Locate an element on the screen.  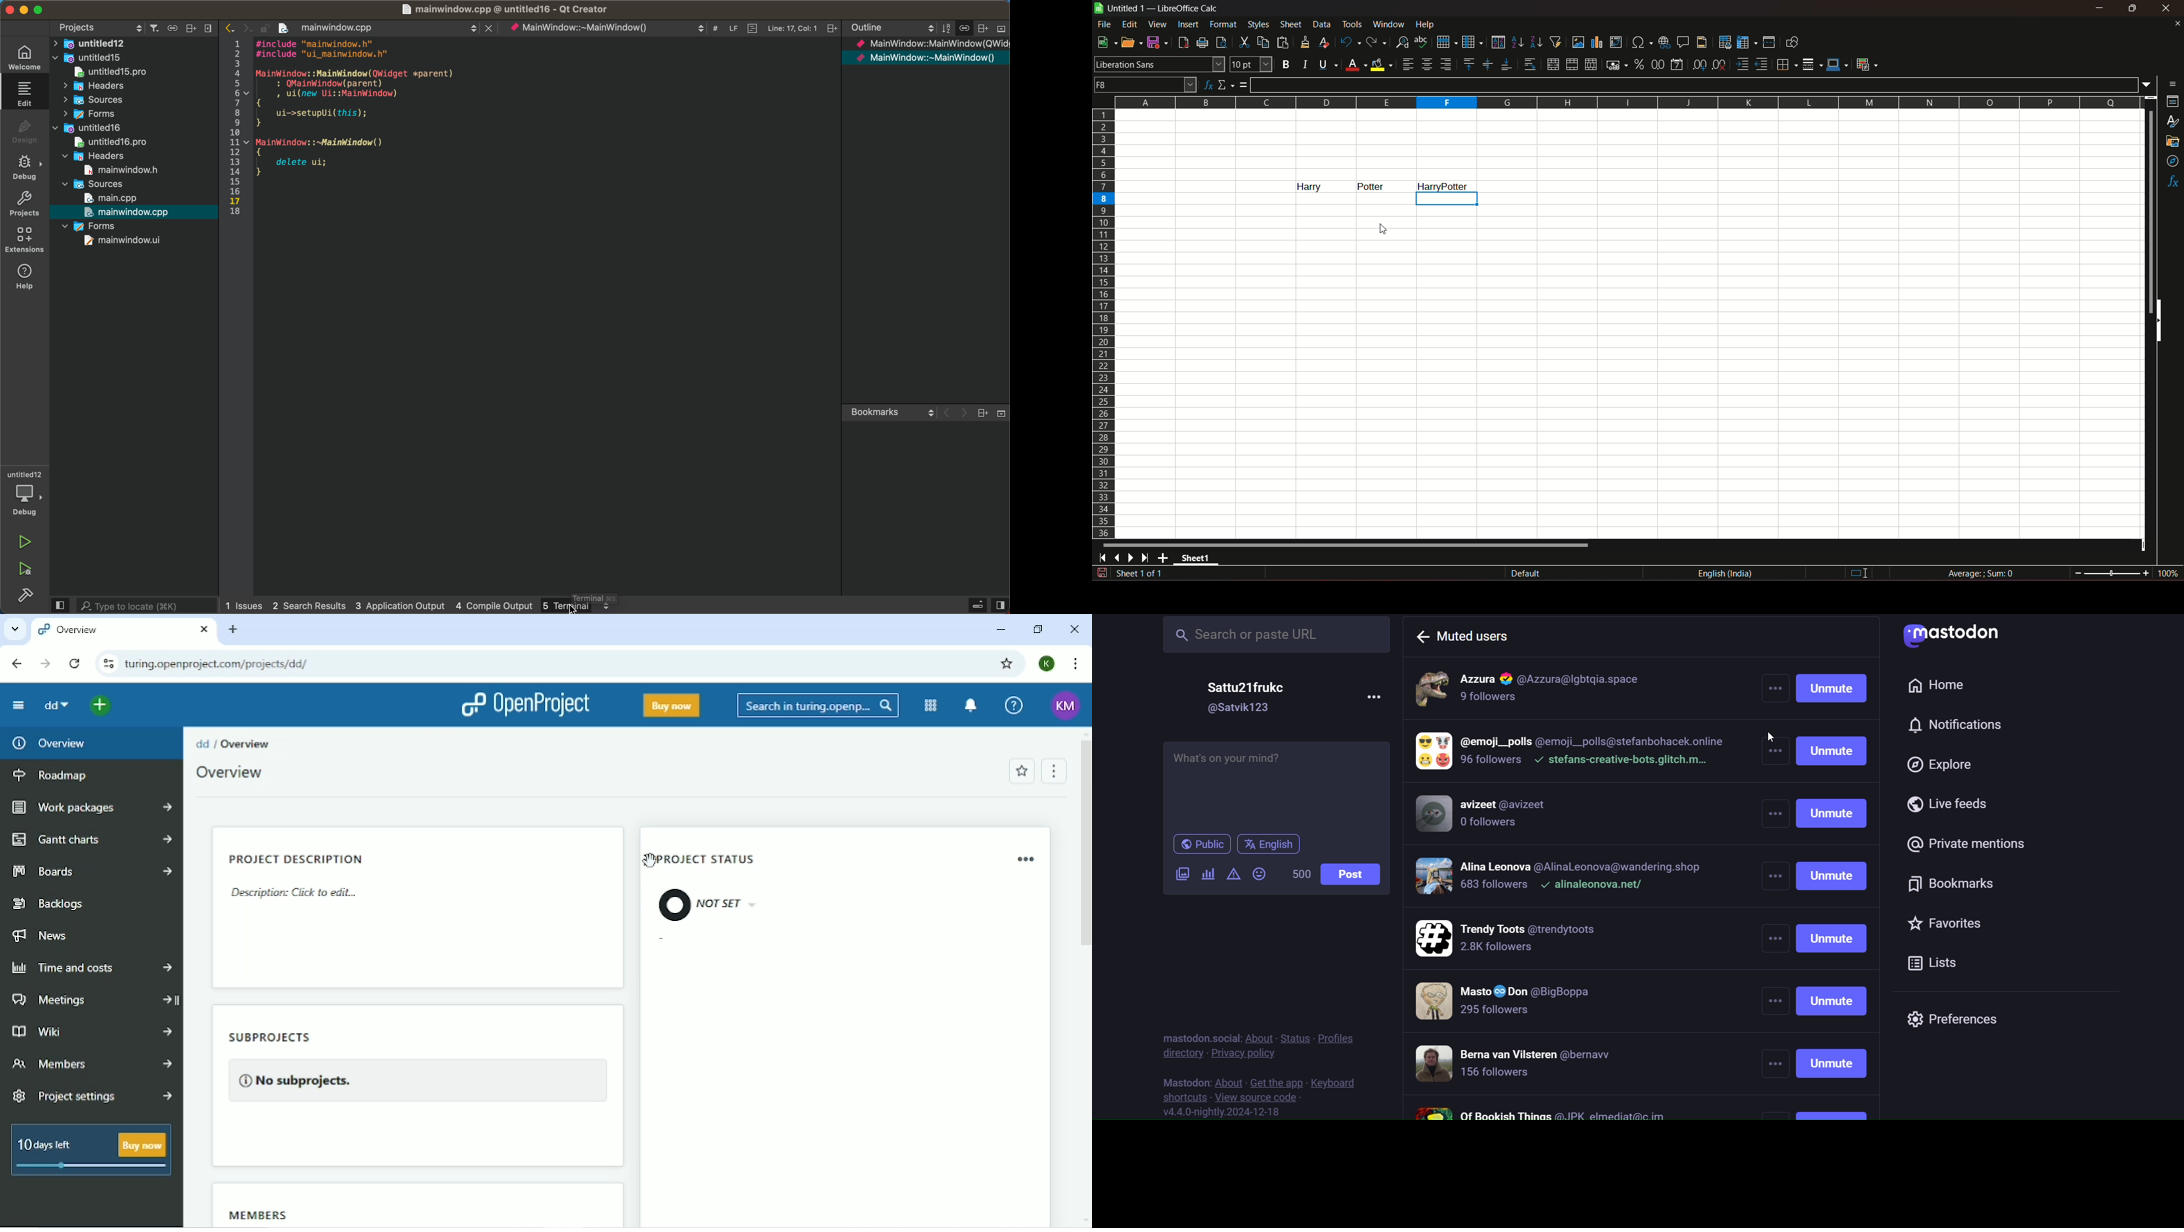
sort desending is located at coordinates (1537, 42).